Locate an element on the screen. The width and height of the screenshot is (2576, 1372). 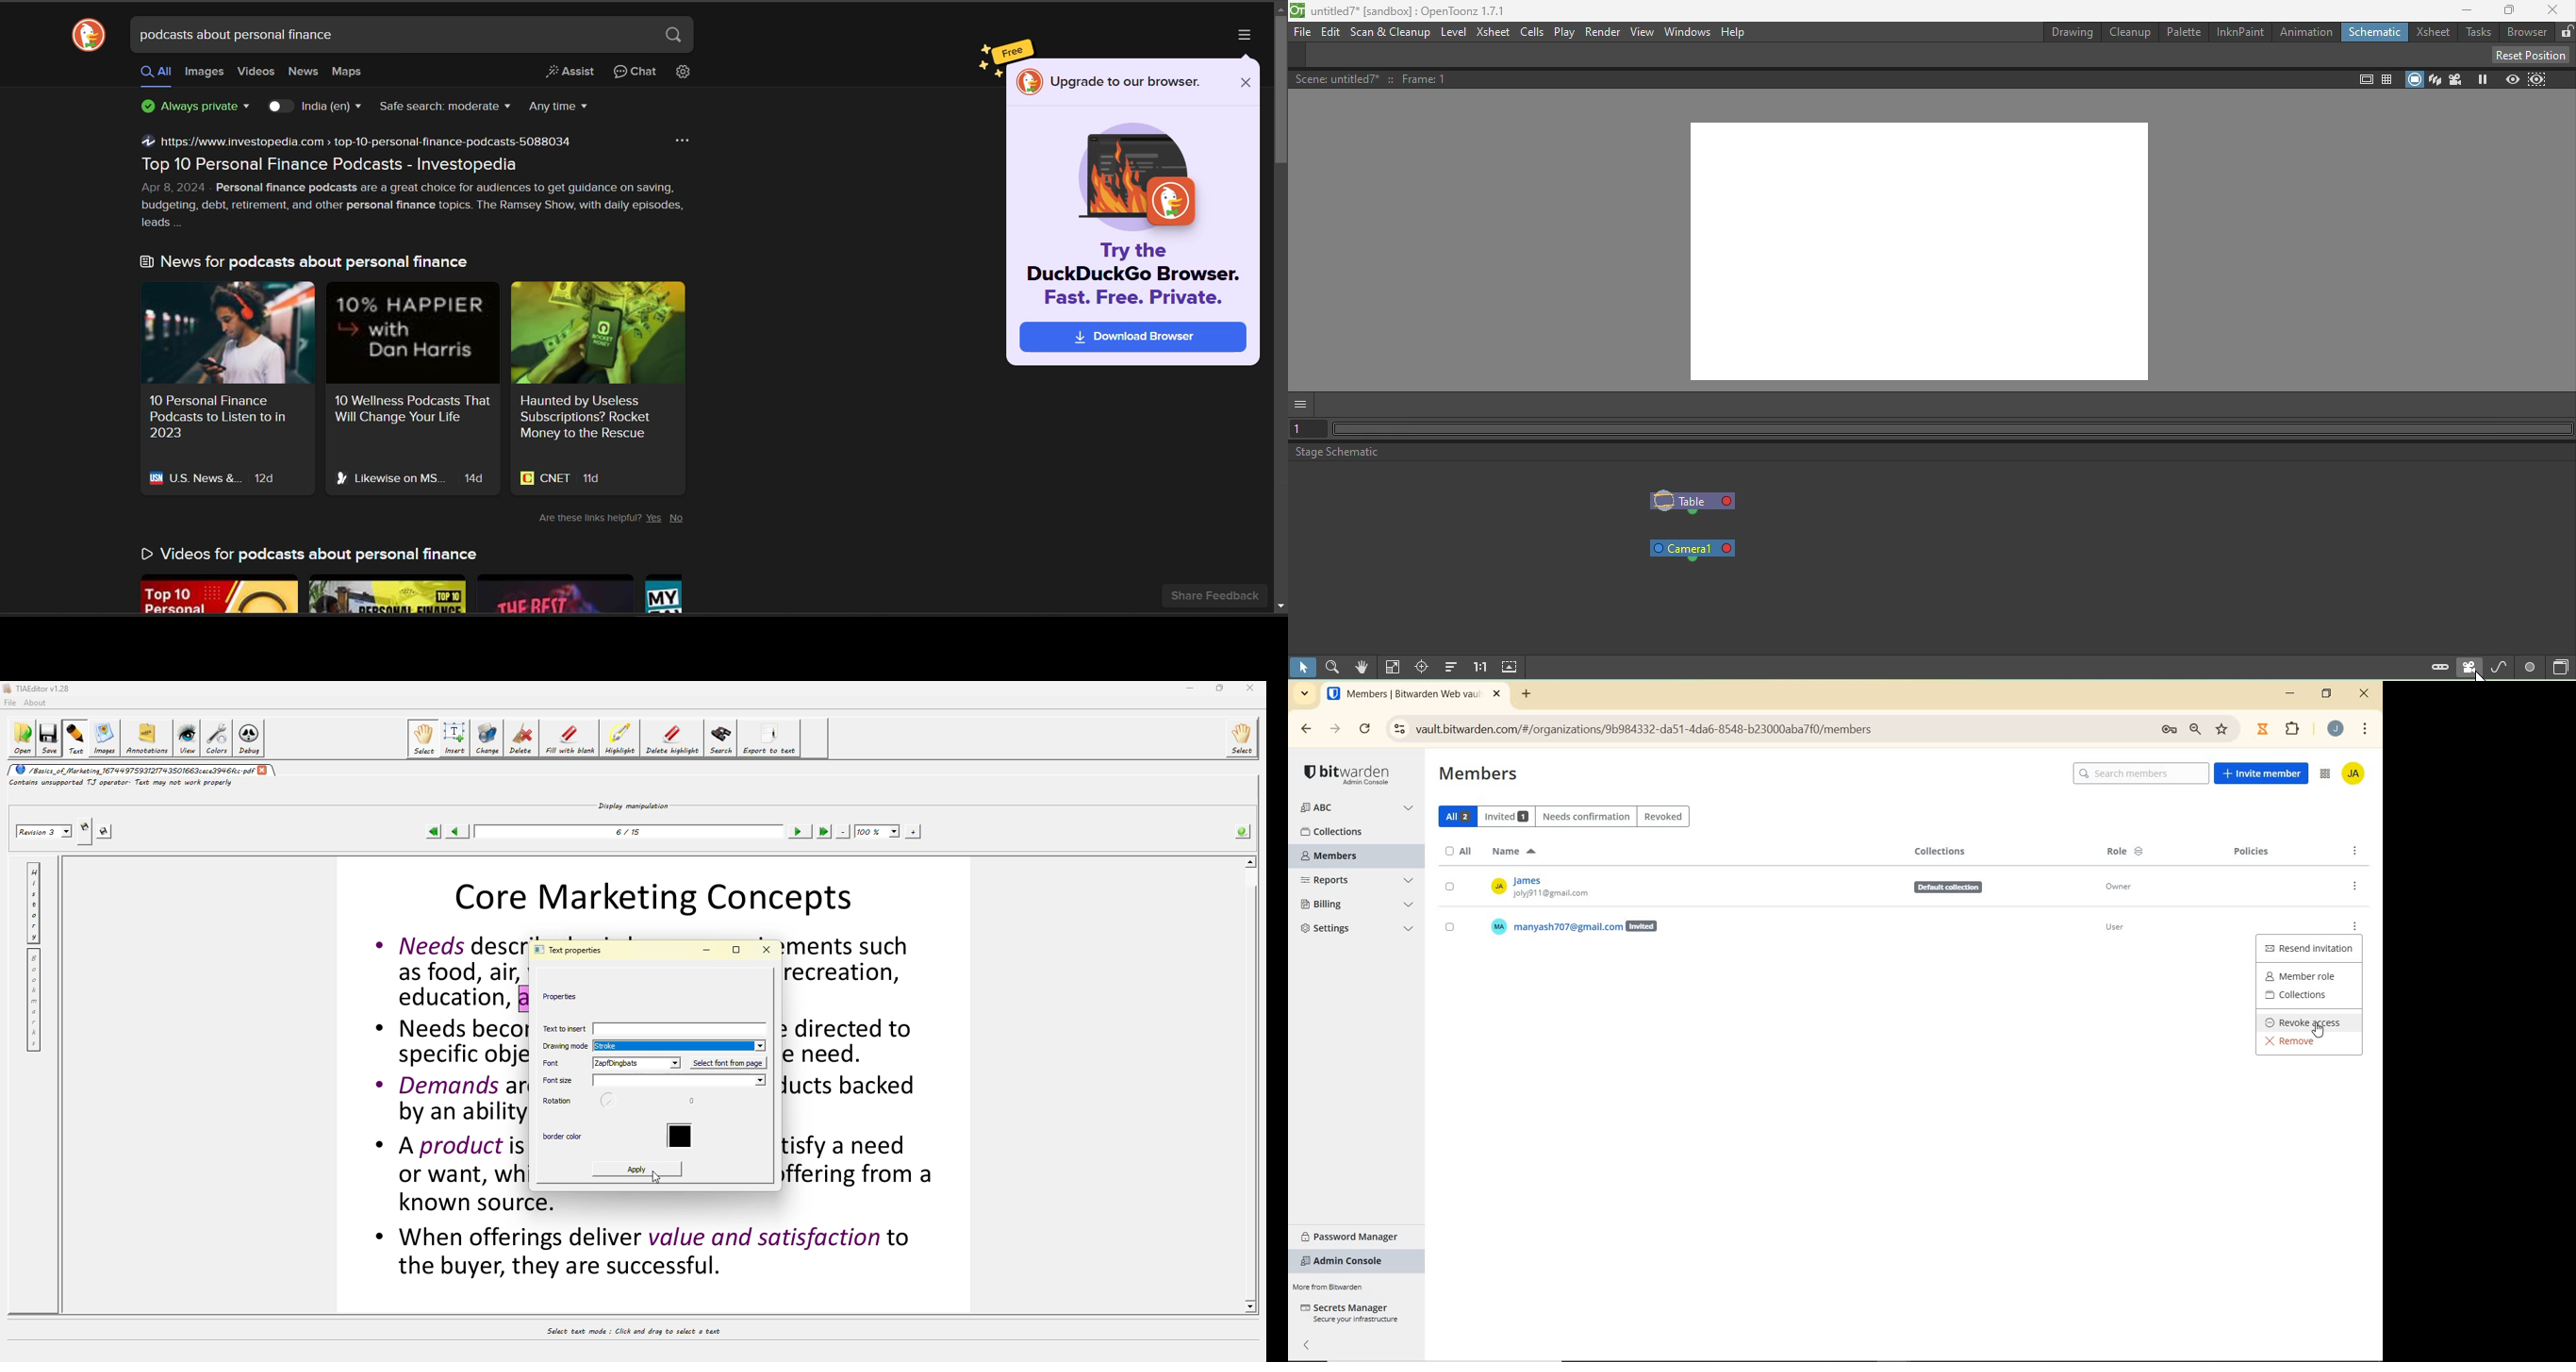
ADMIN CONSOLE is located at coordinates (2325, 776).